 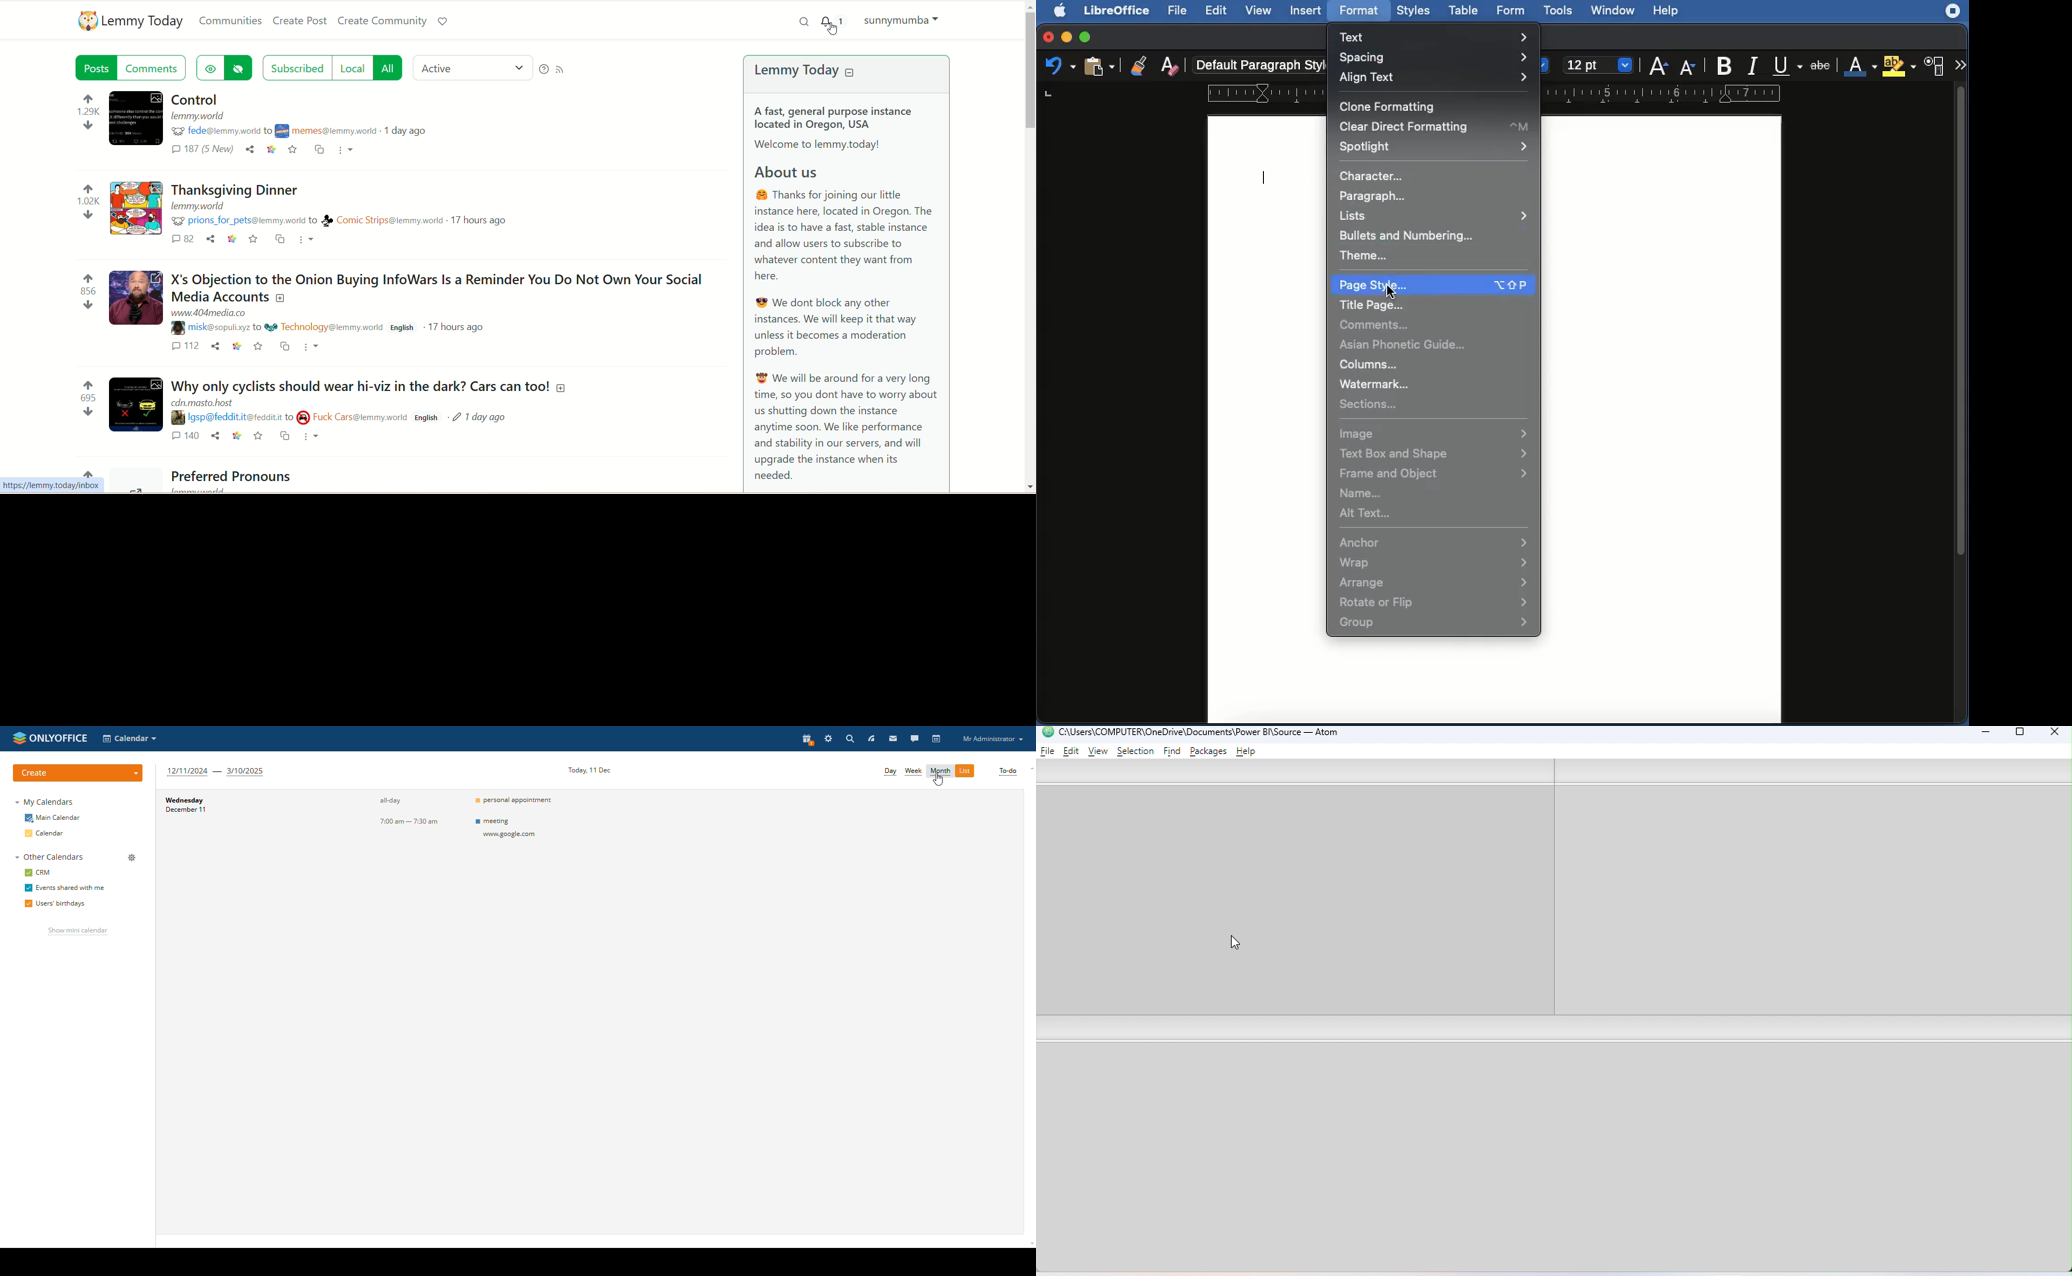 What do you see at coordinates (833, 22) in the screenshot?
I see `1 notification` at bounding box center [833, 22].